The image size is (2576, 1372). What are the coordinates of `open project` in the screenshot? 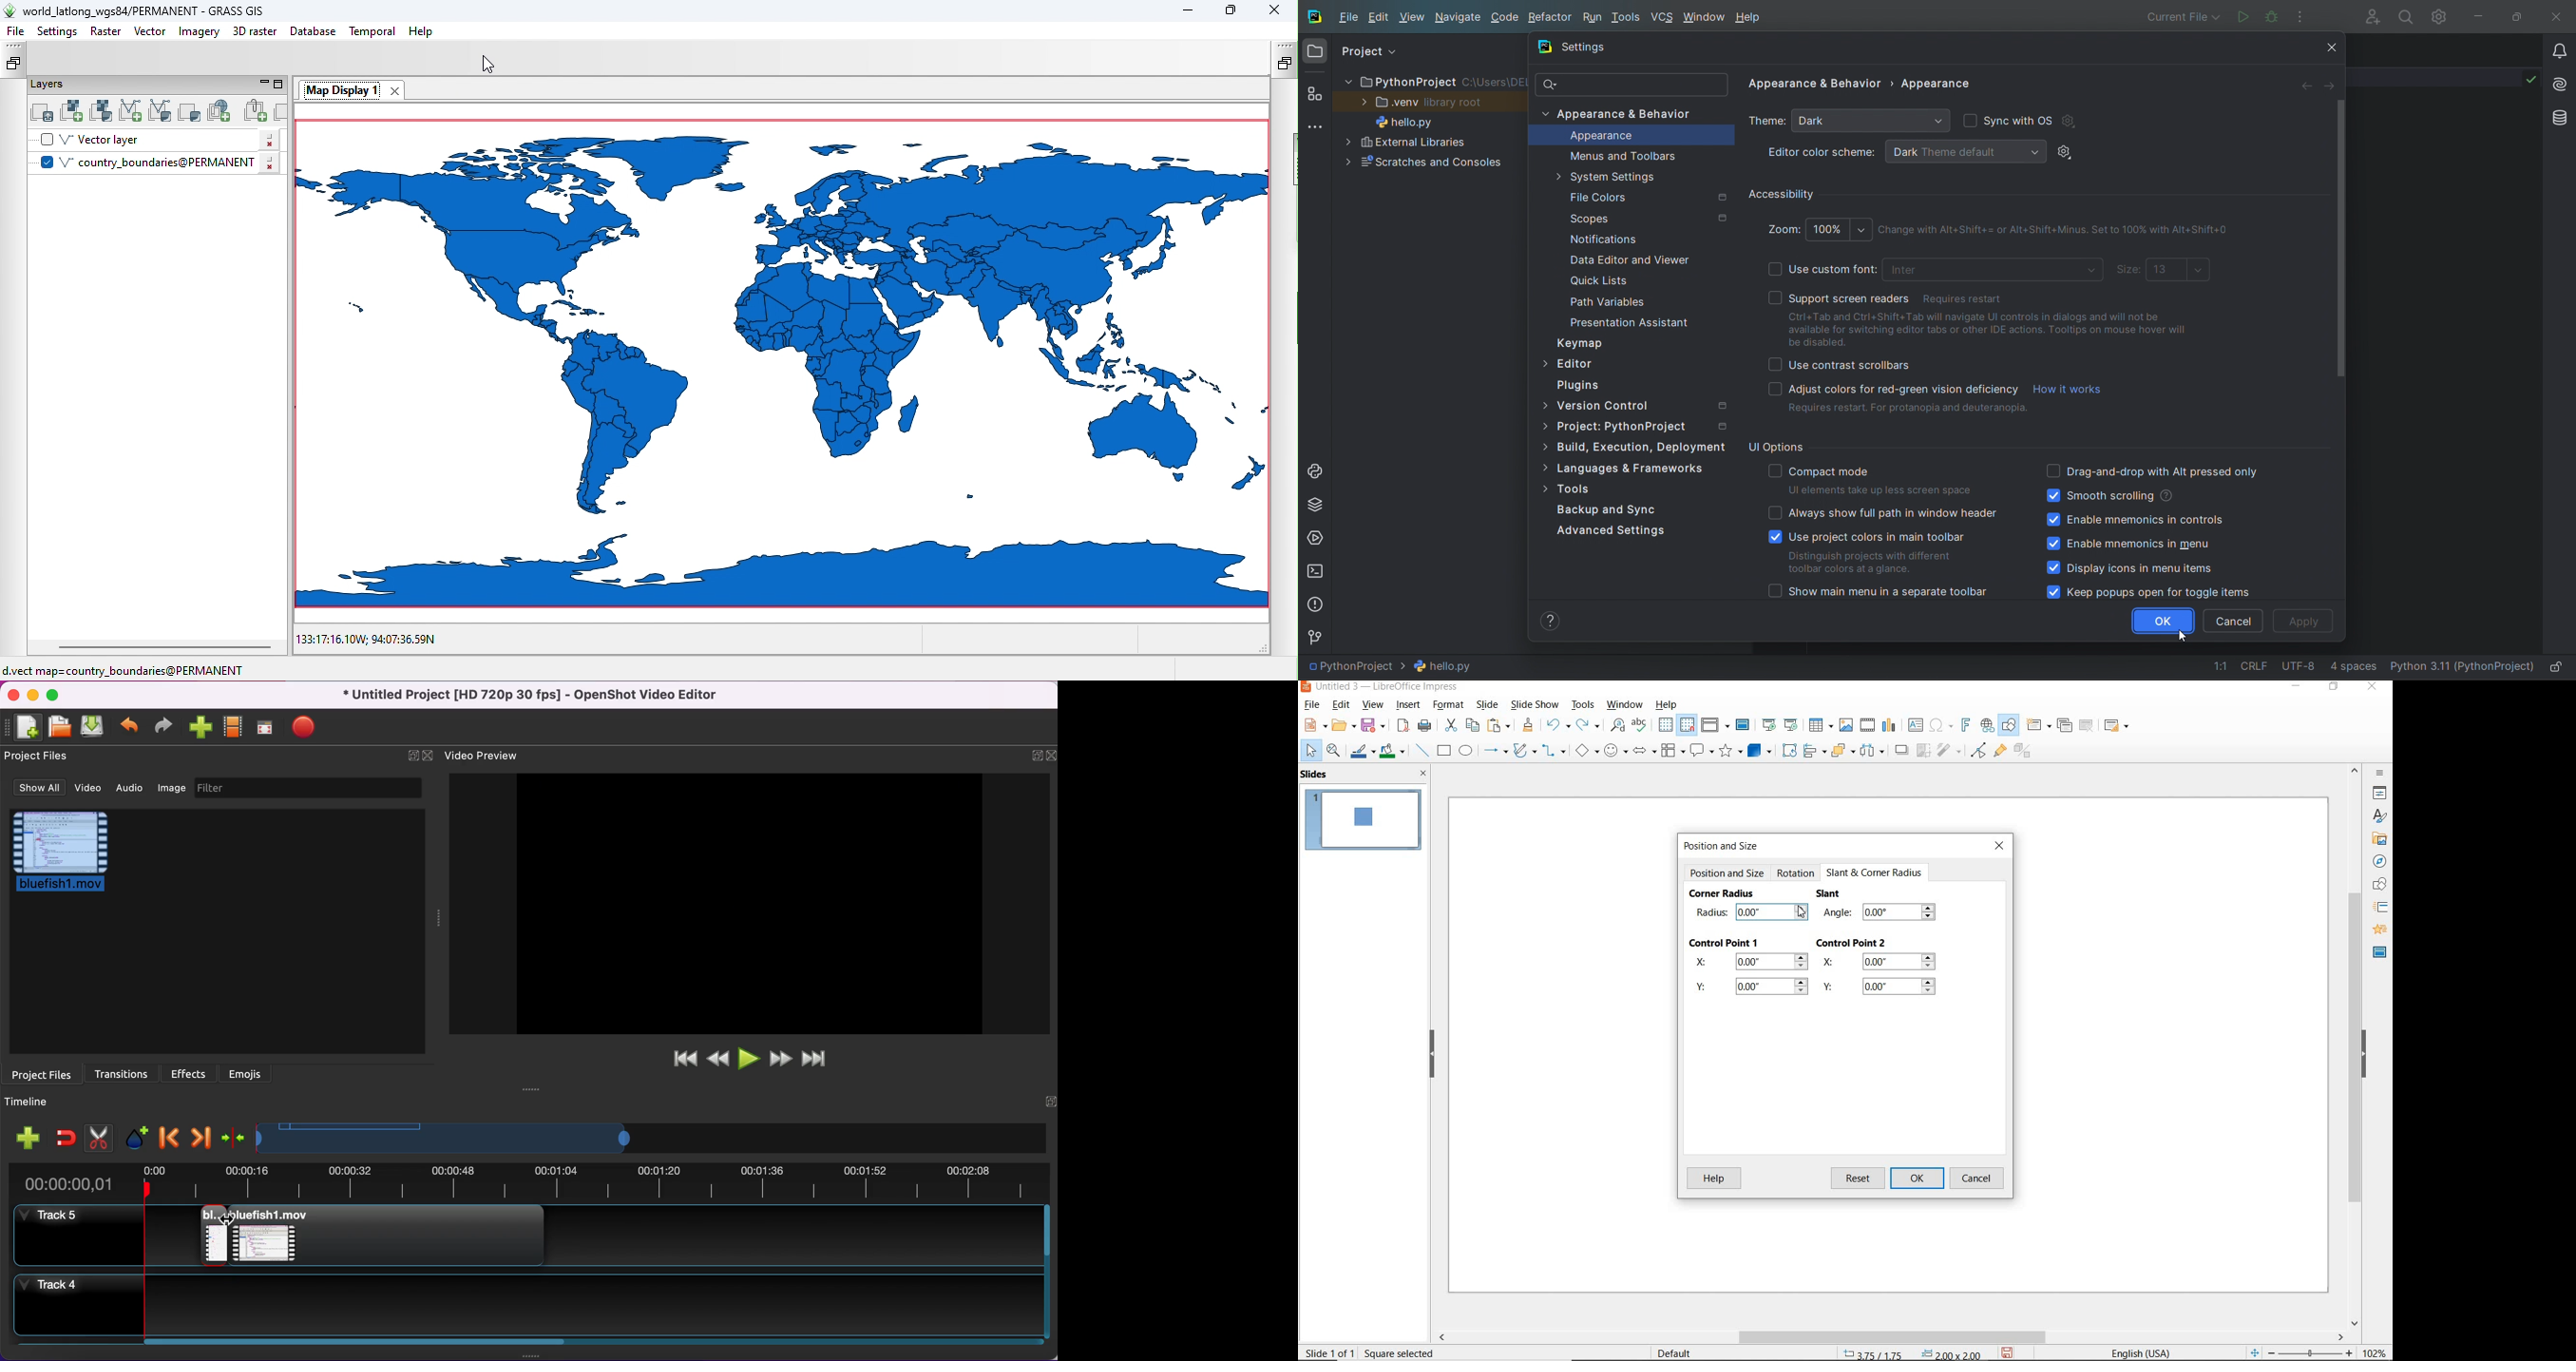 It's located at (61, 727).